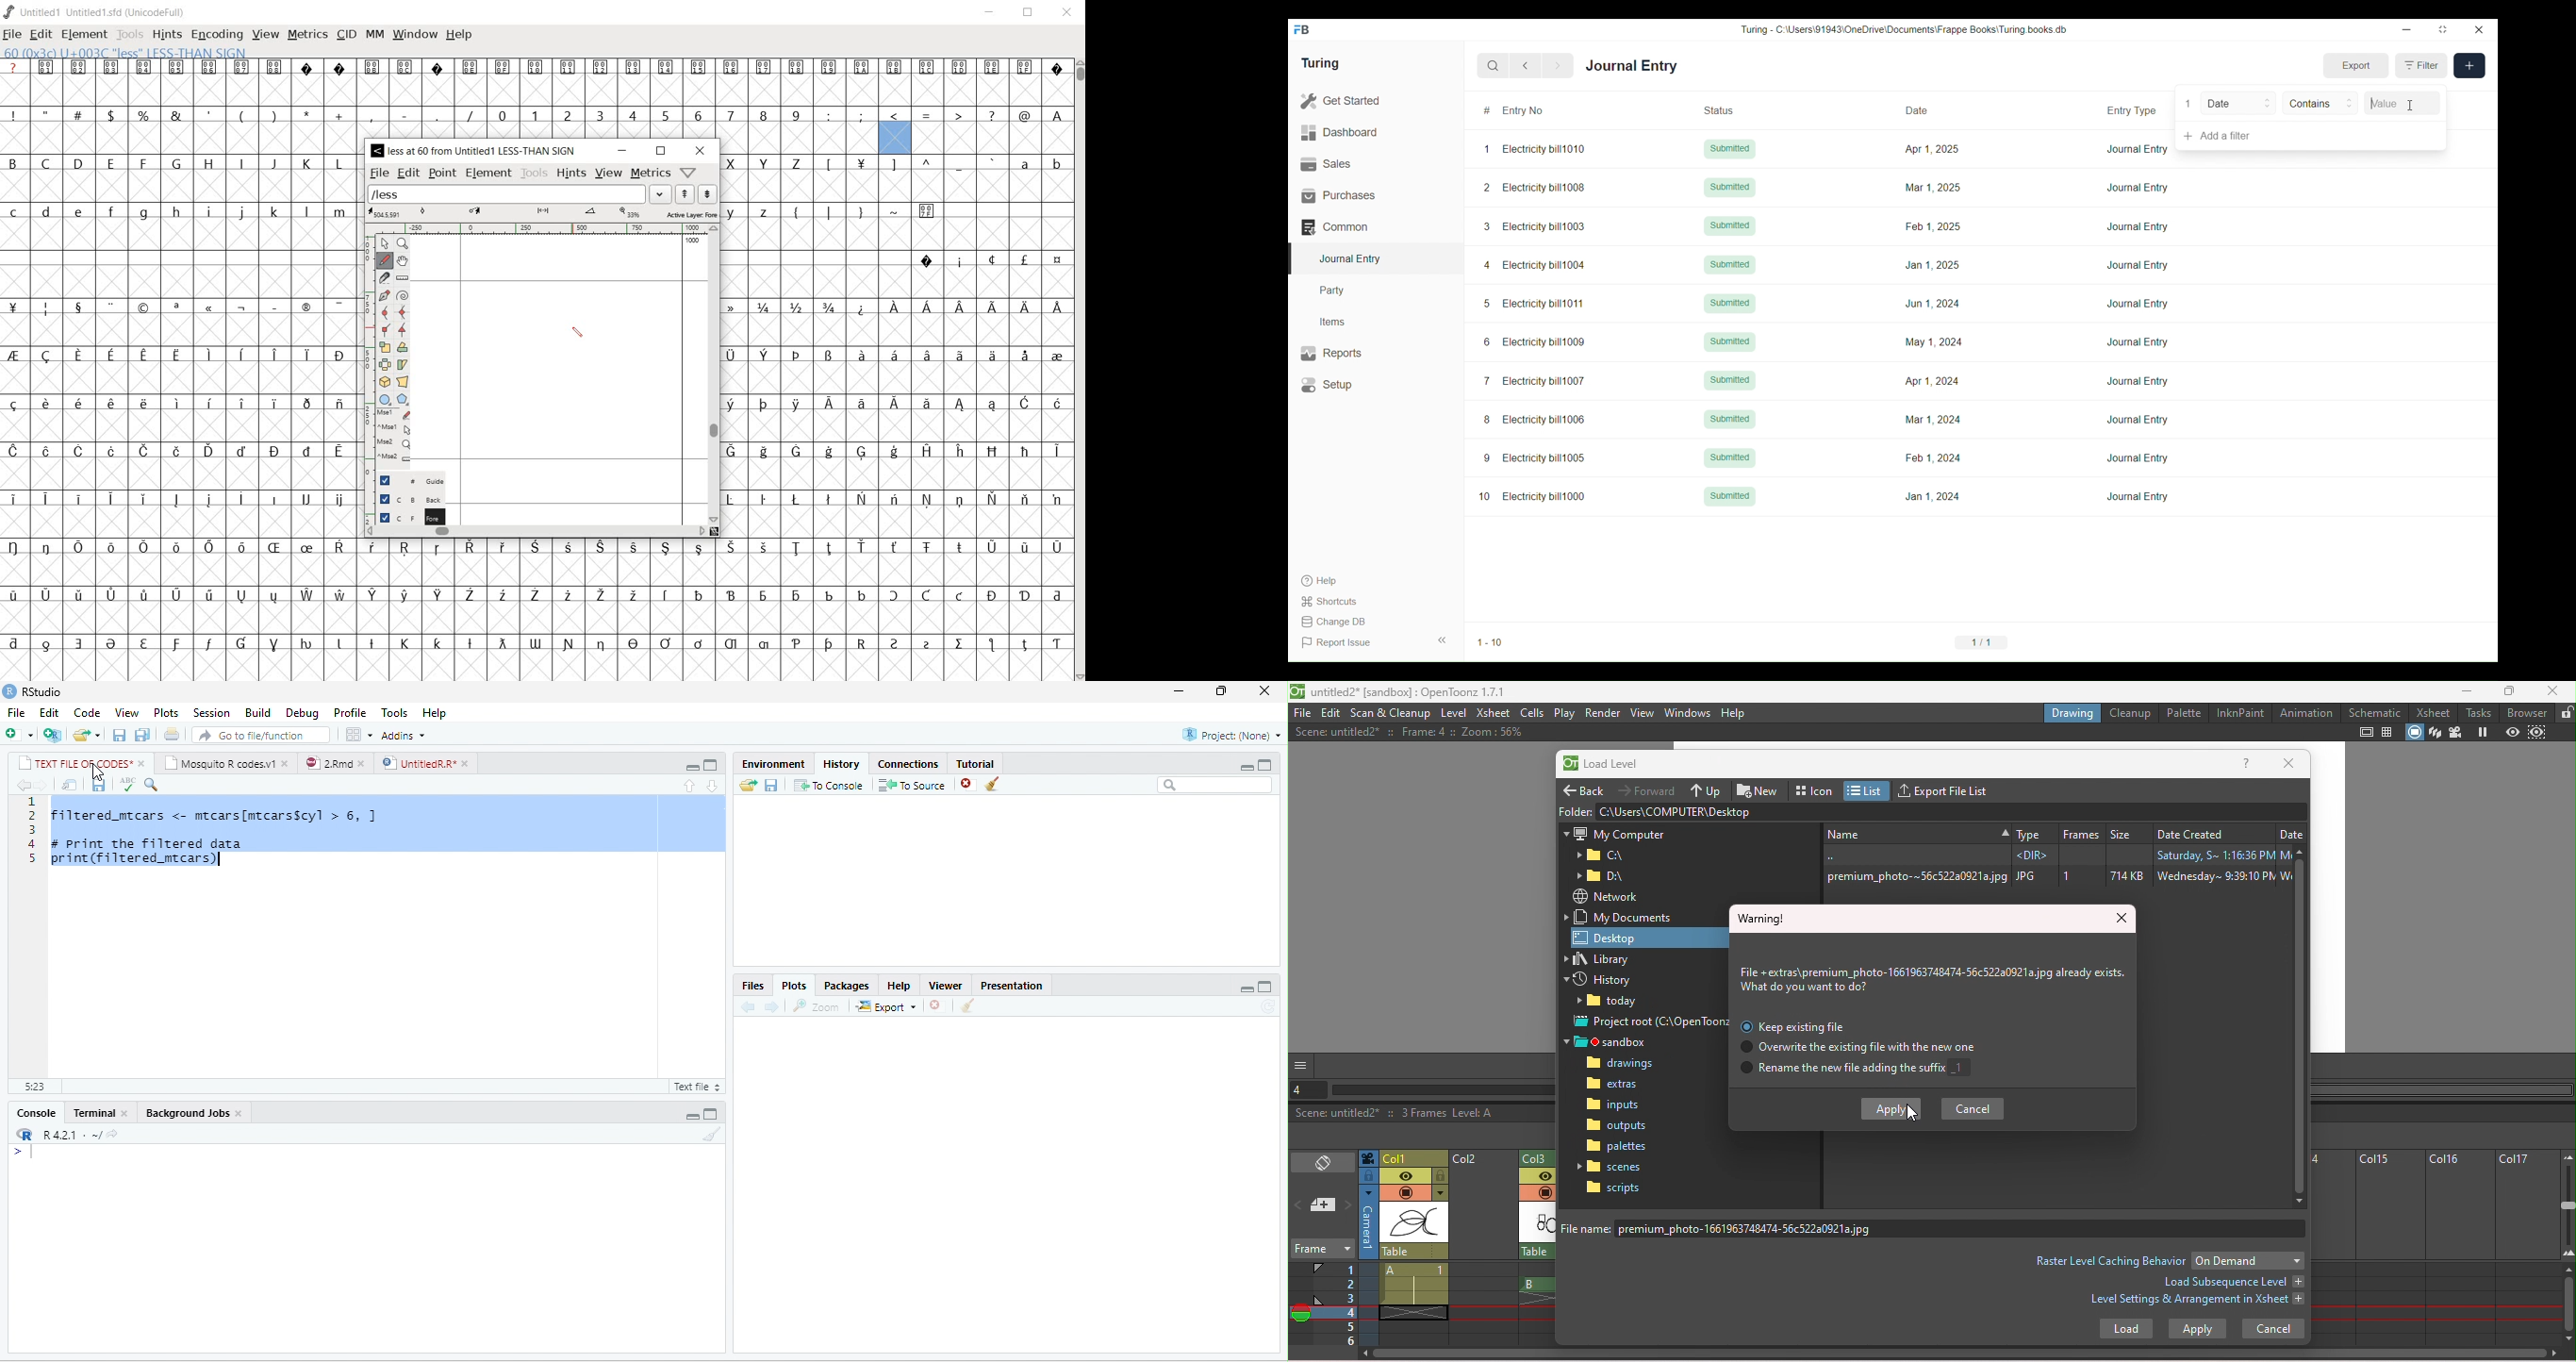  I want to click on Viewer, so click(945, 986).